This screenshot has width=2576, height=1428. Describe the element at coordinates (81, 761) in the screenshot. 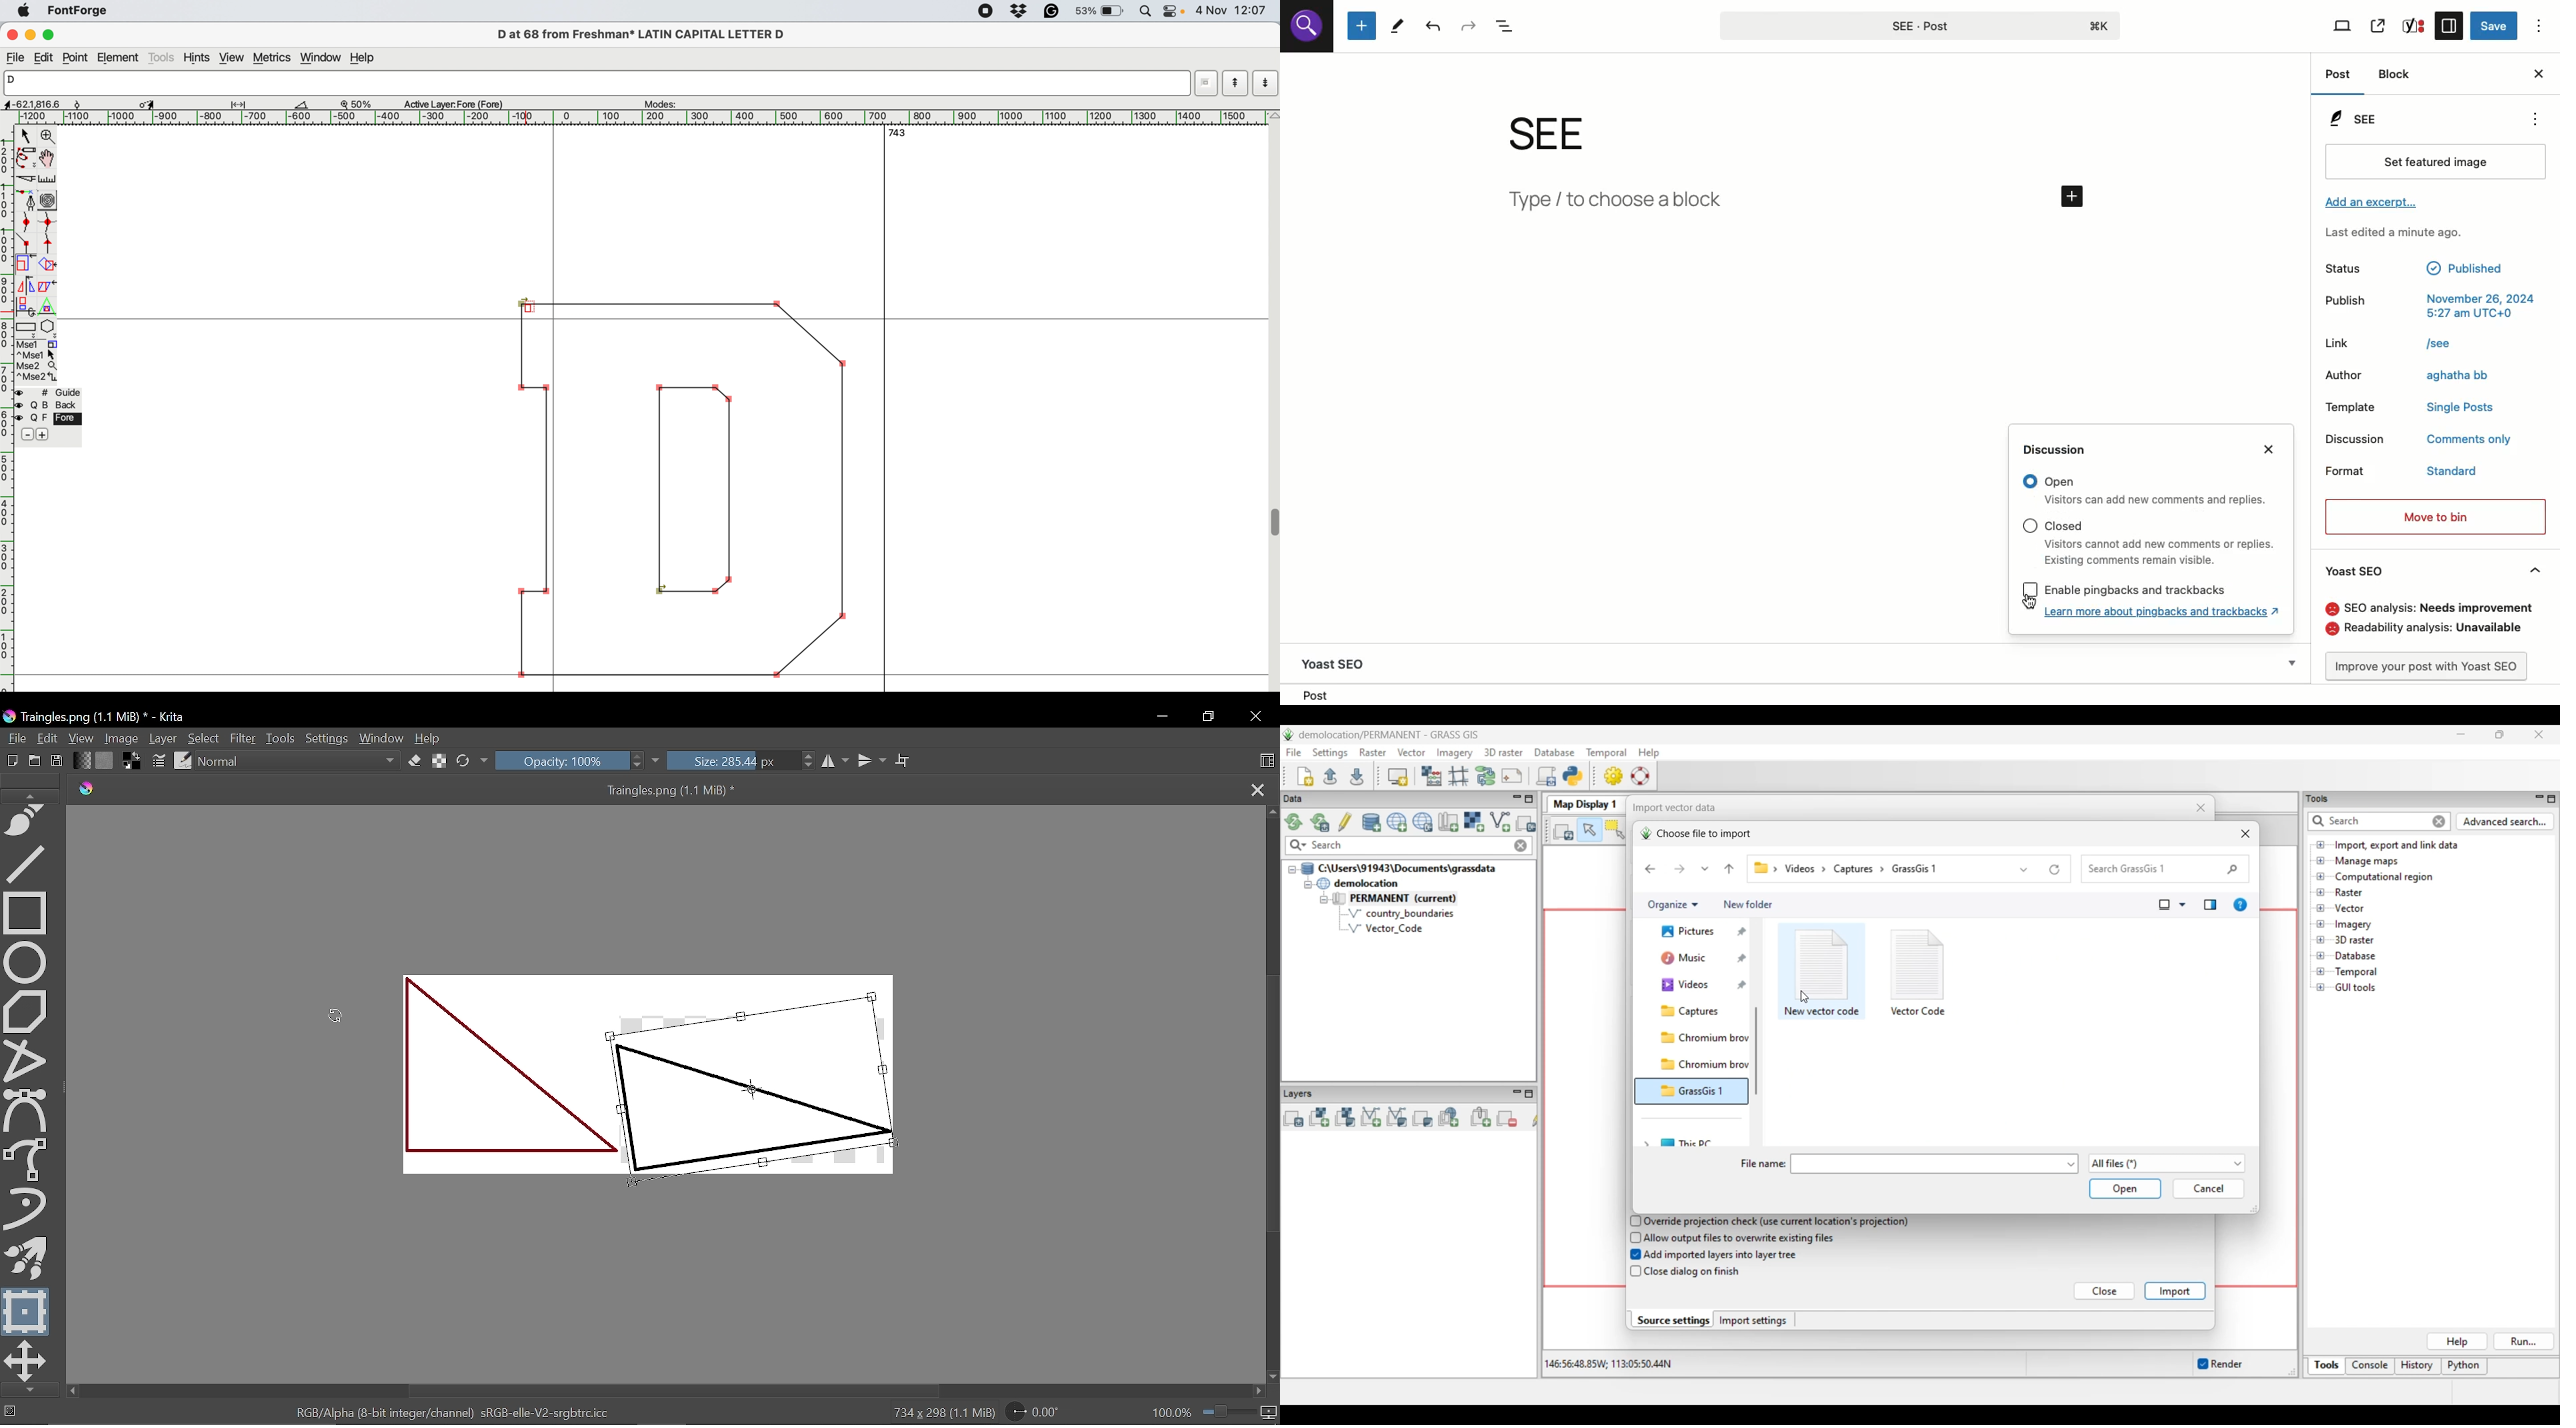

I see `Gradient fill` at that location.